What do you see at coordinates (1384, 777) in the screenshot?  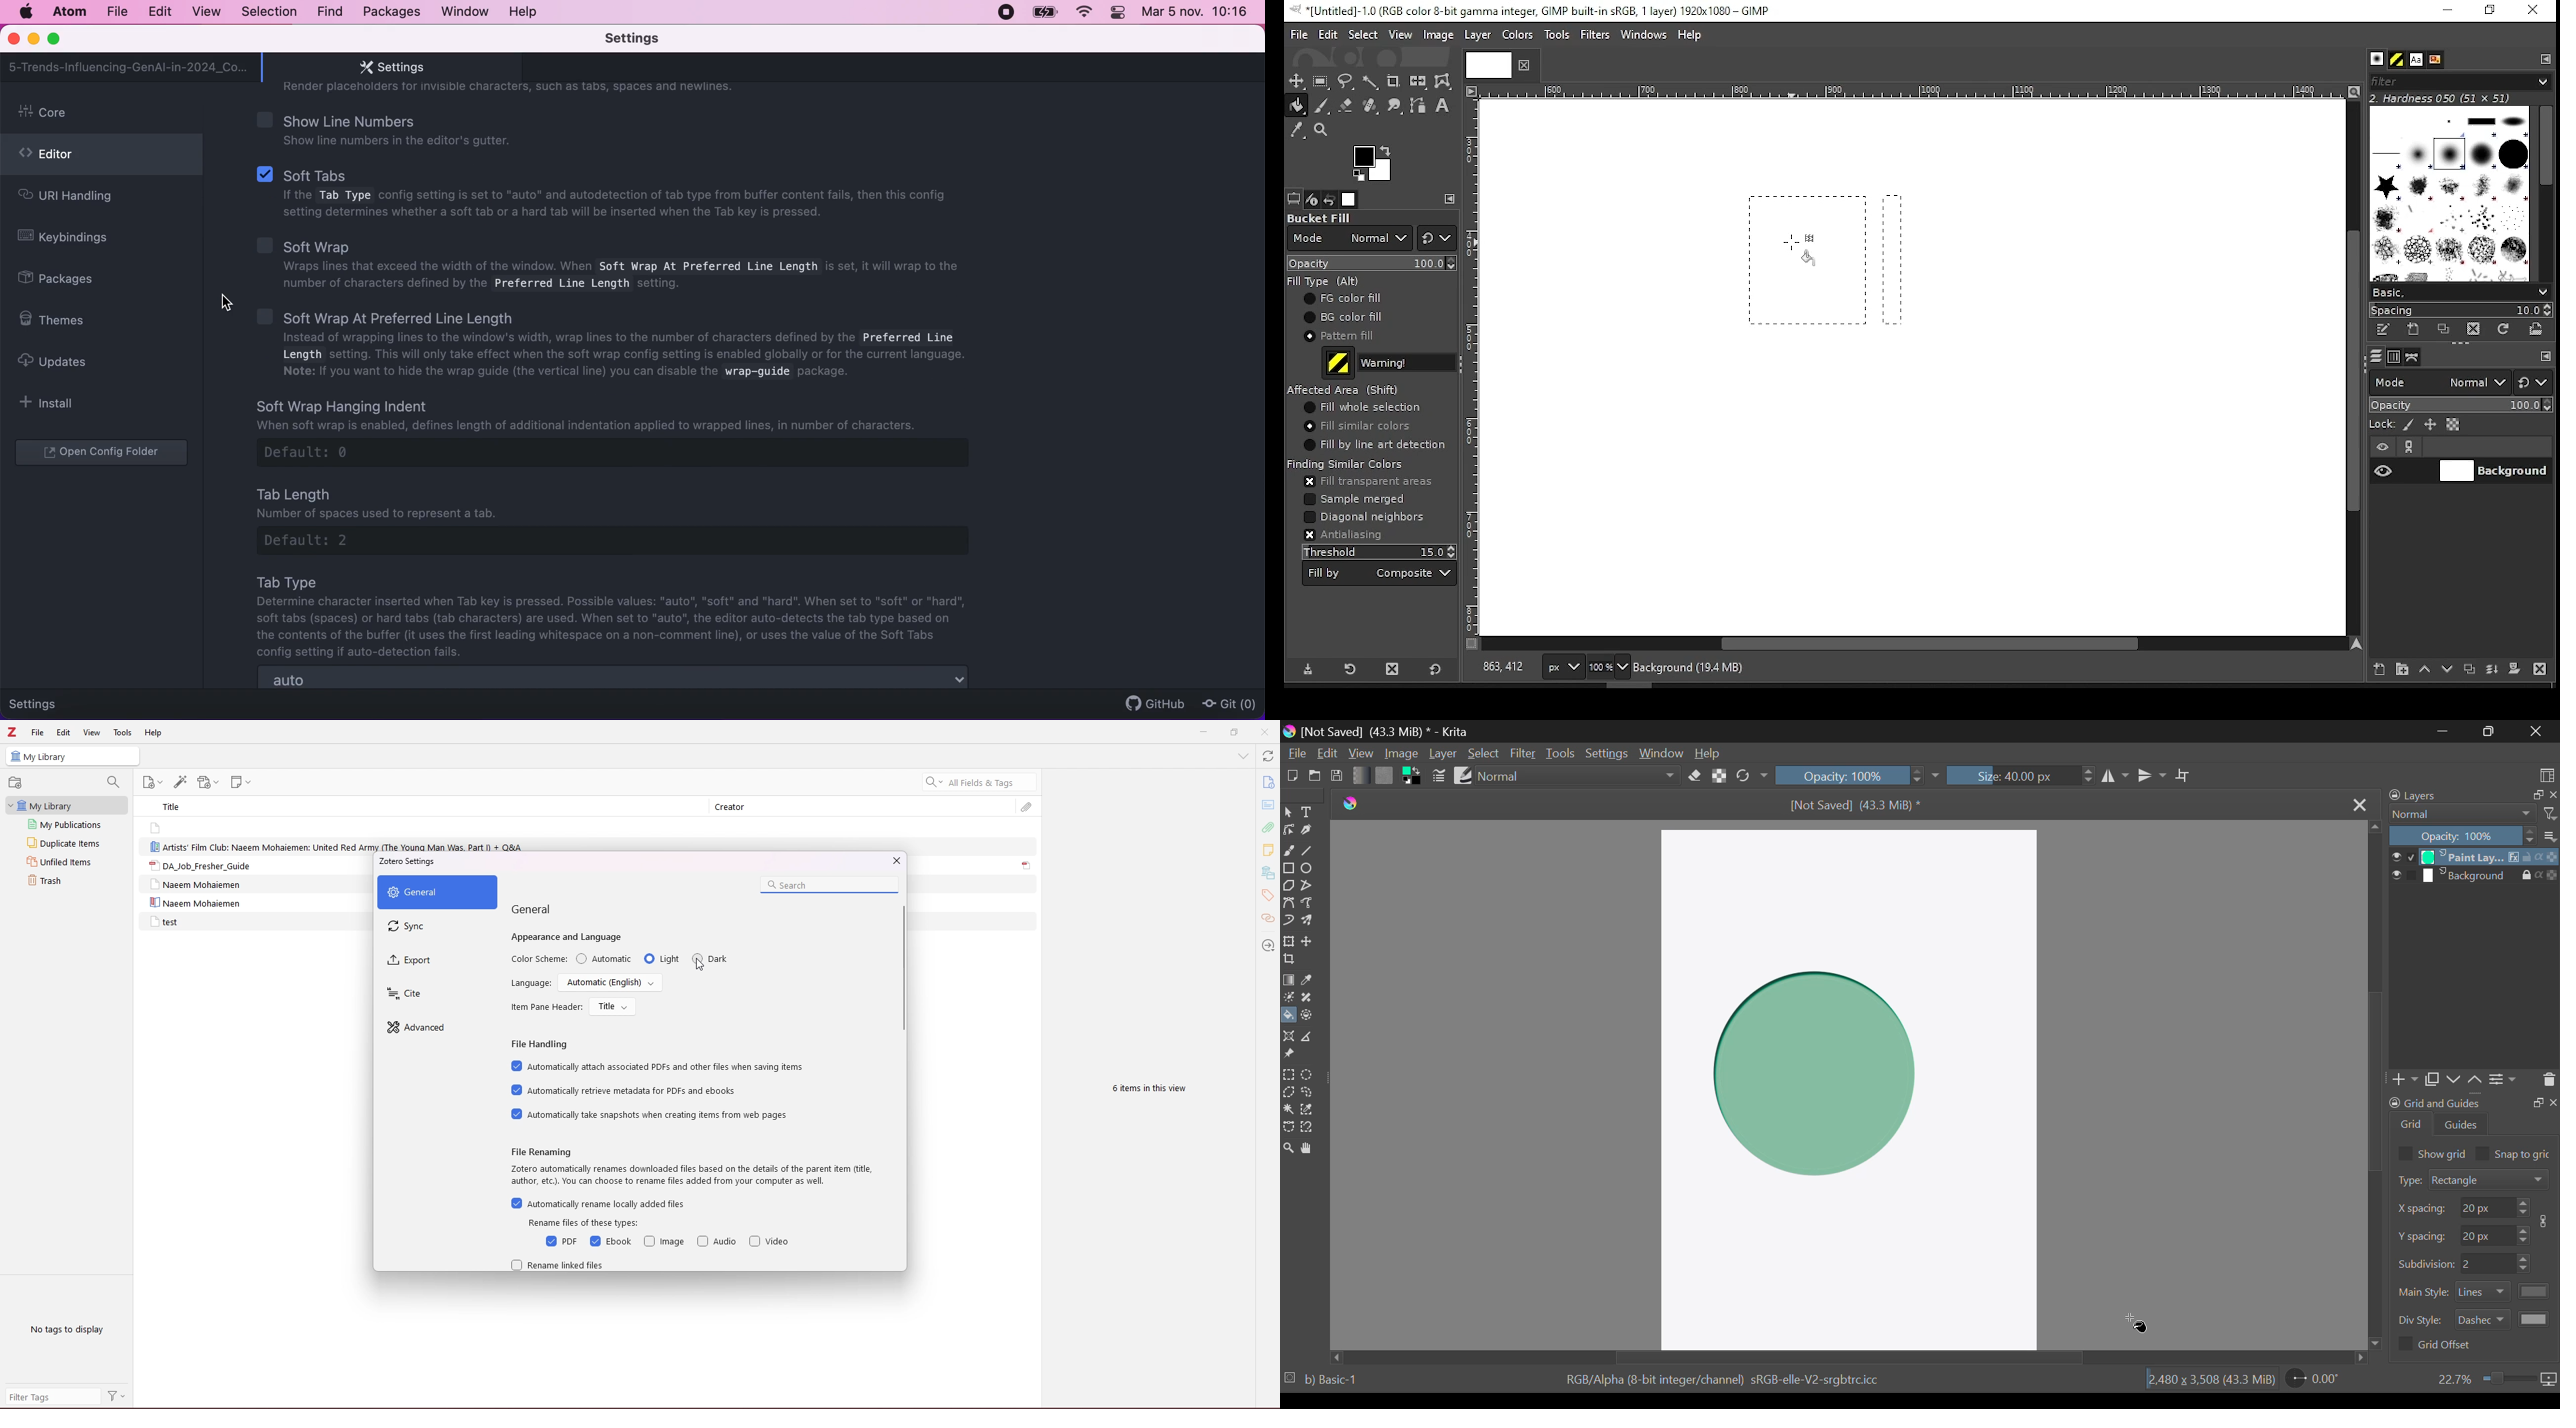 I see `Pattern` at bounding box center [1384, 777].